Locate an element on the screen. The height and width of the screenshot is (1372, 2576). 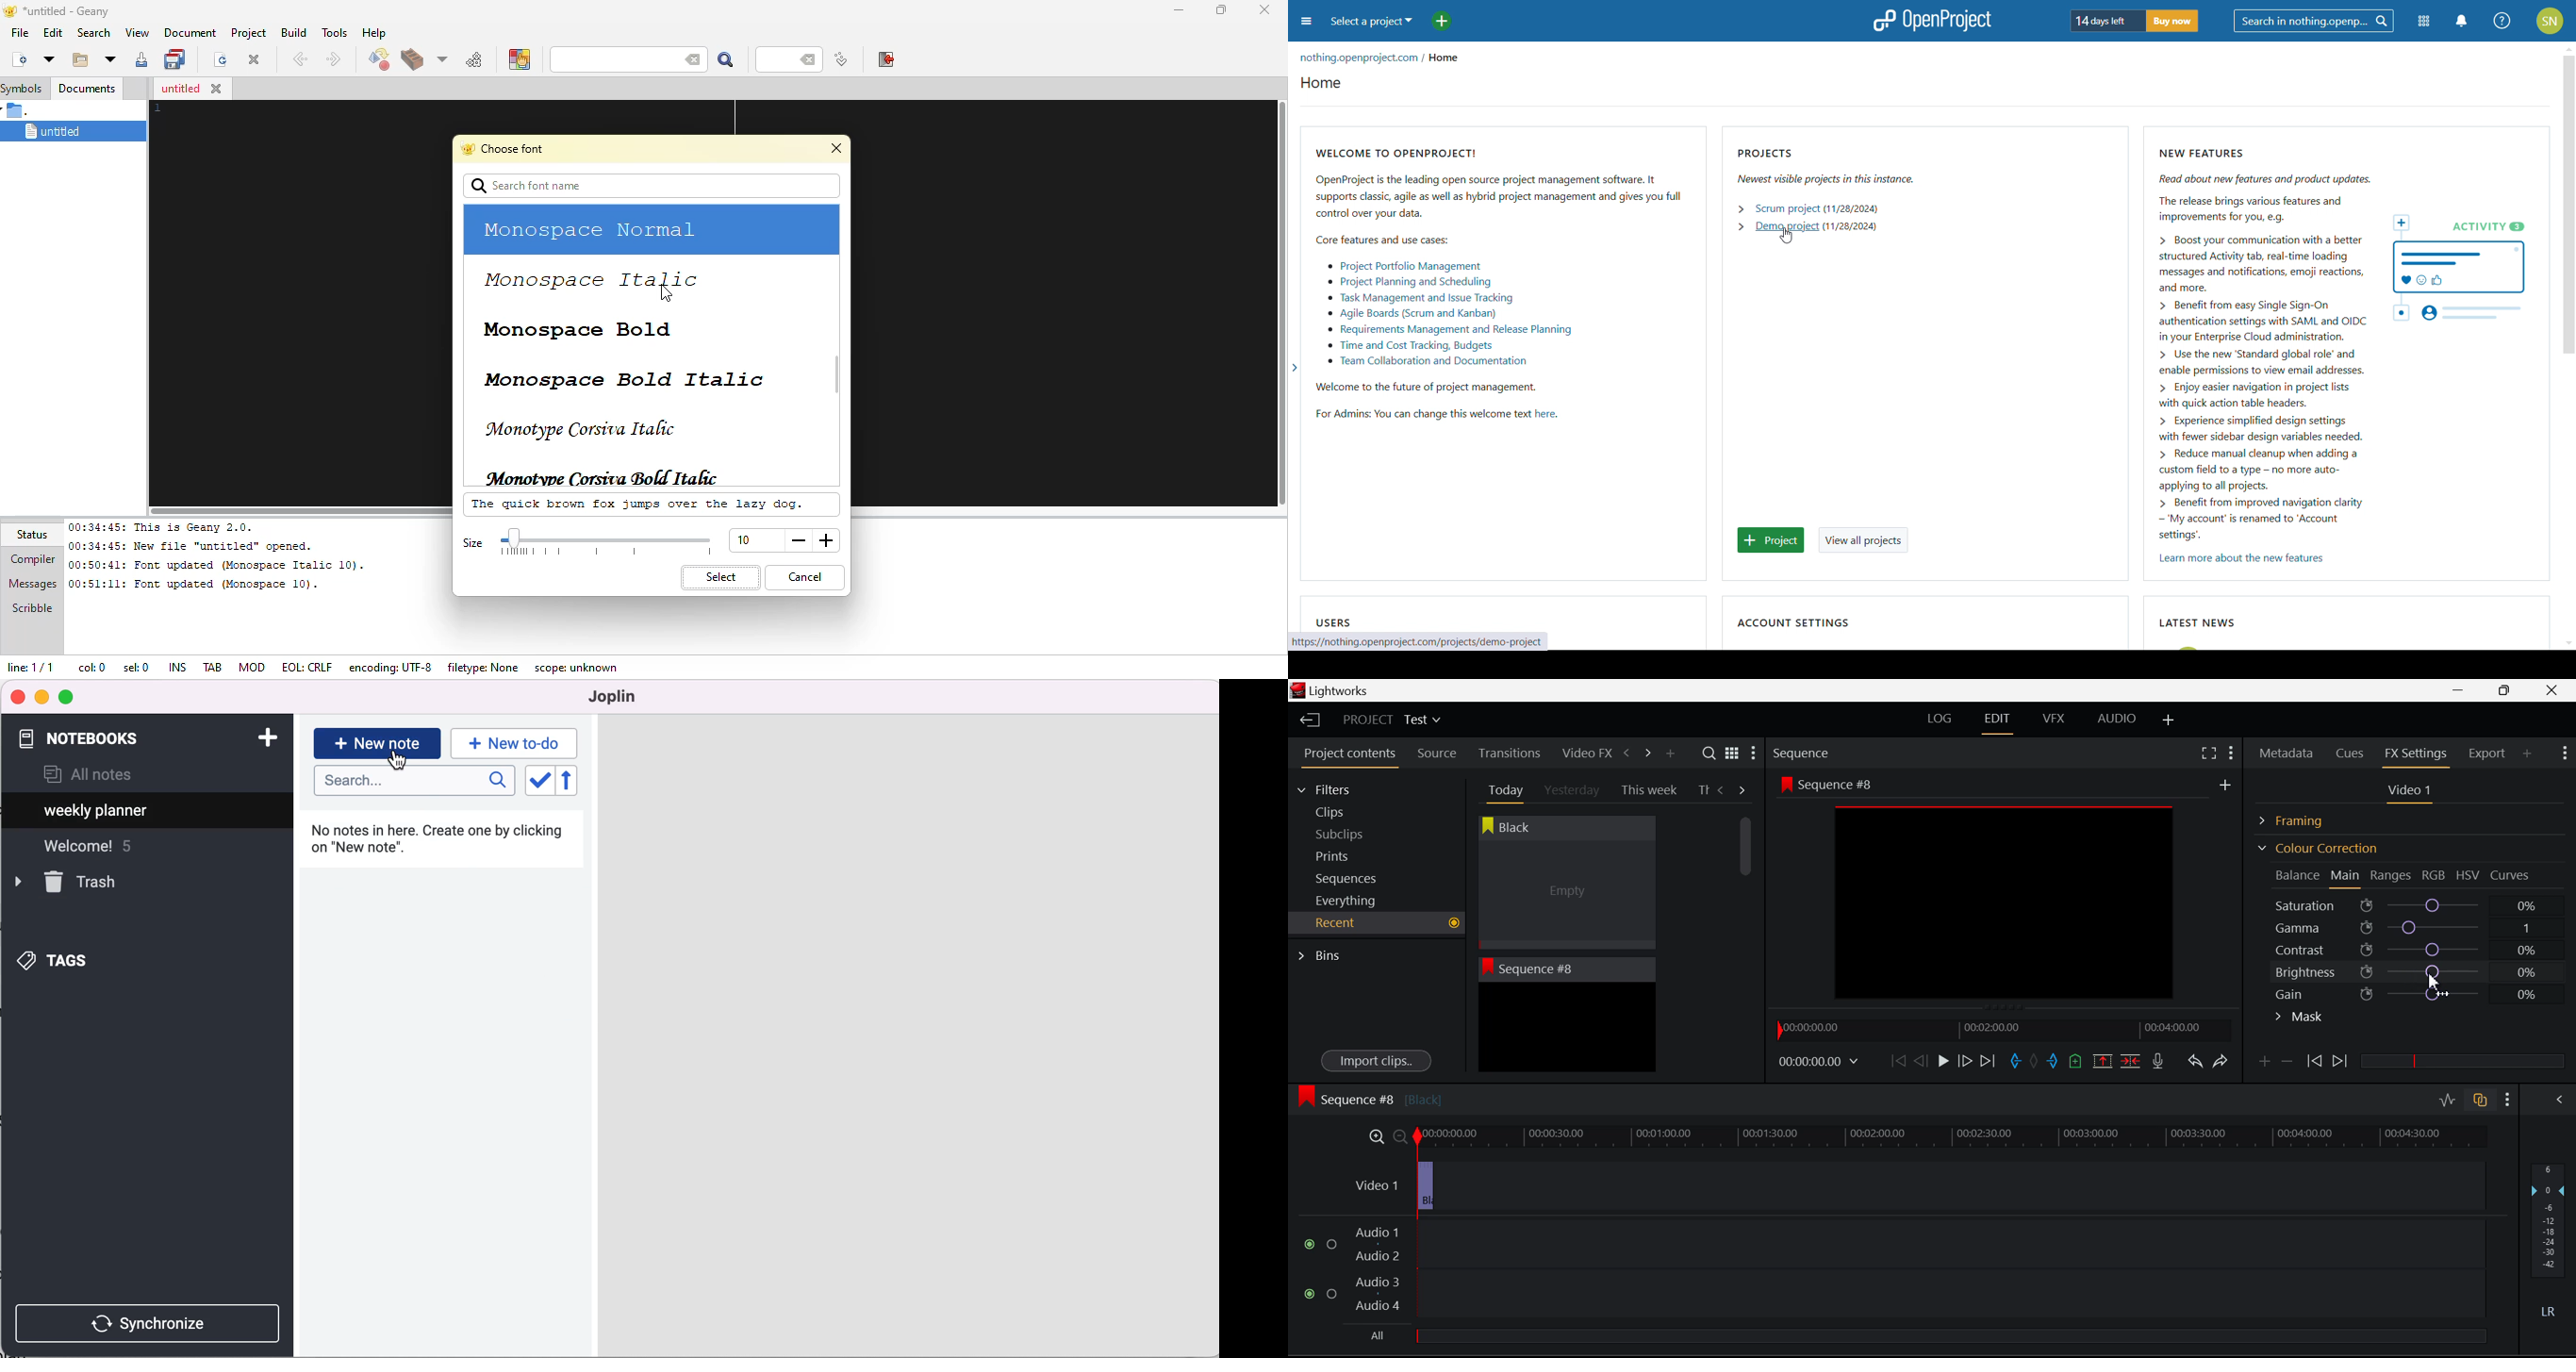
jump to line is located at coordinates (839, 60).